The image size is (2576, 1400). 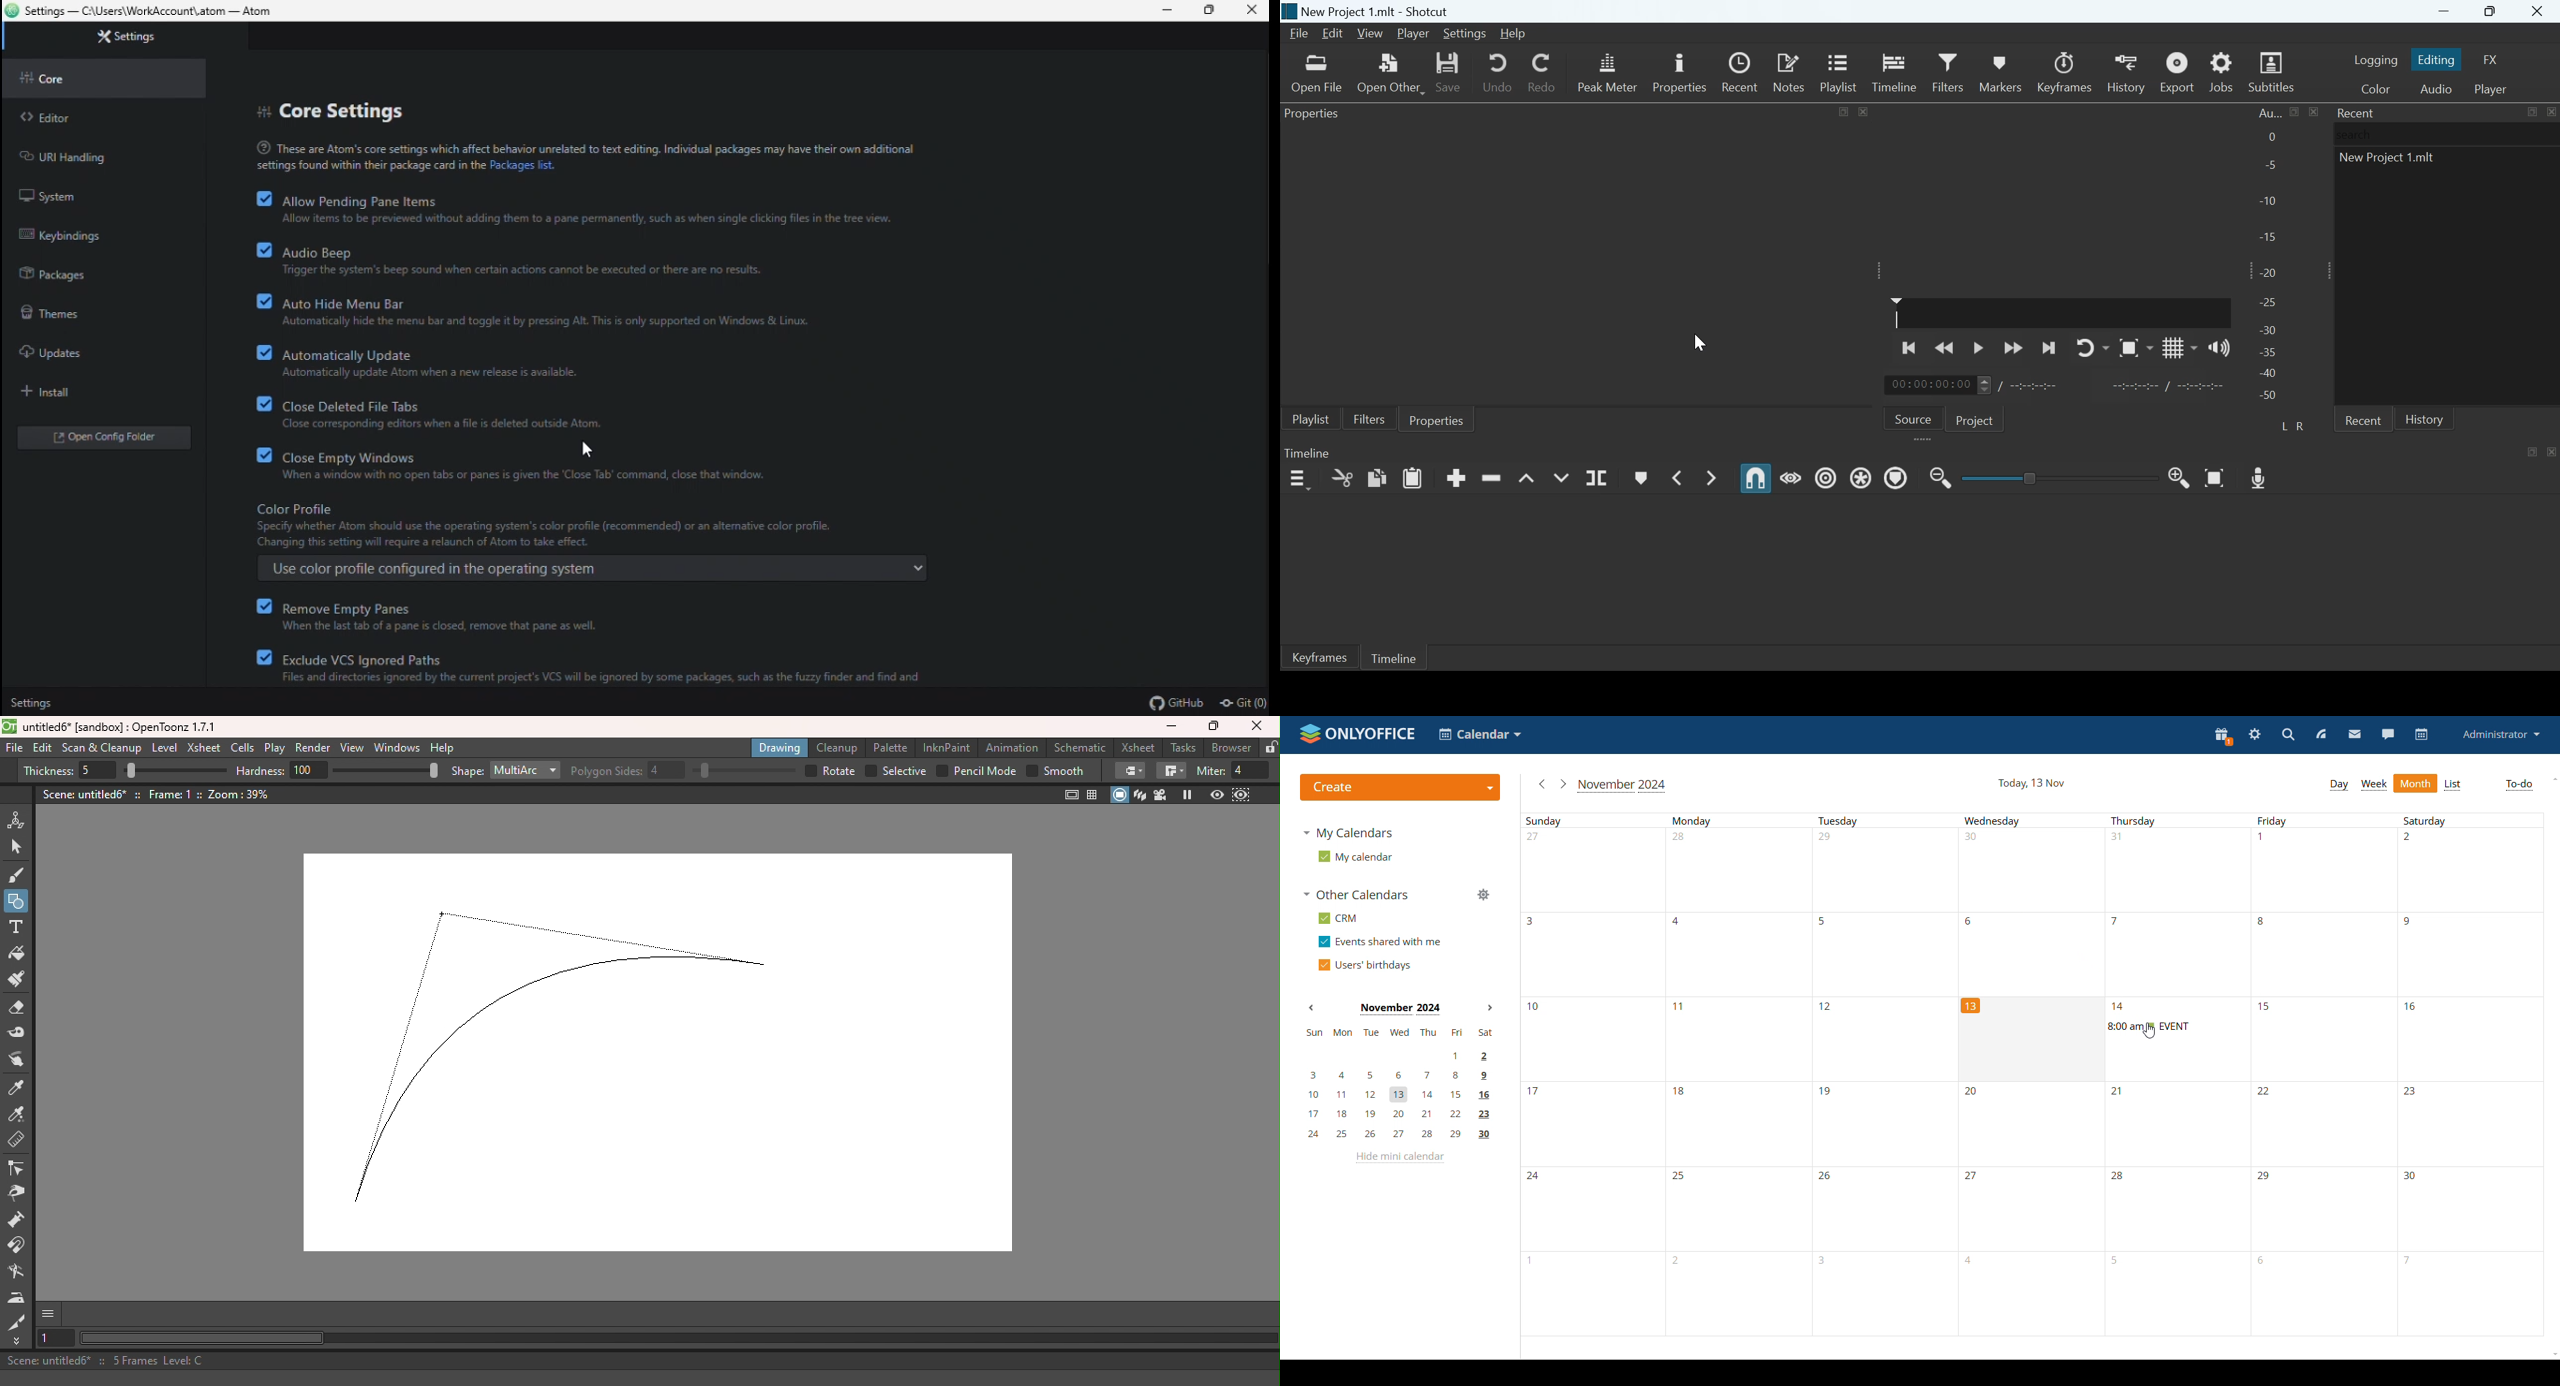 What do you see at coordinates (2032, 820) in the screenshot?
I see `days of the week` at bounding box center [2032, 820].